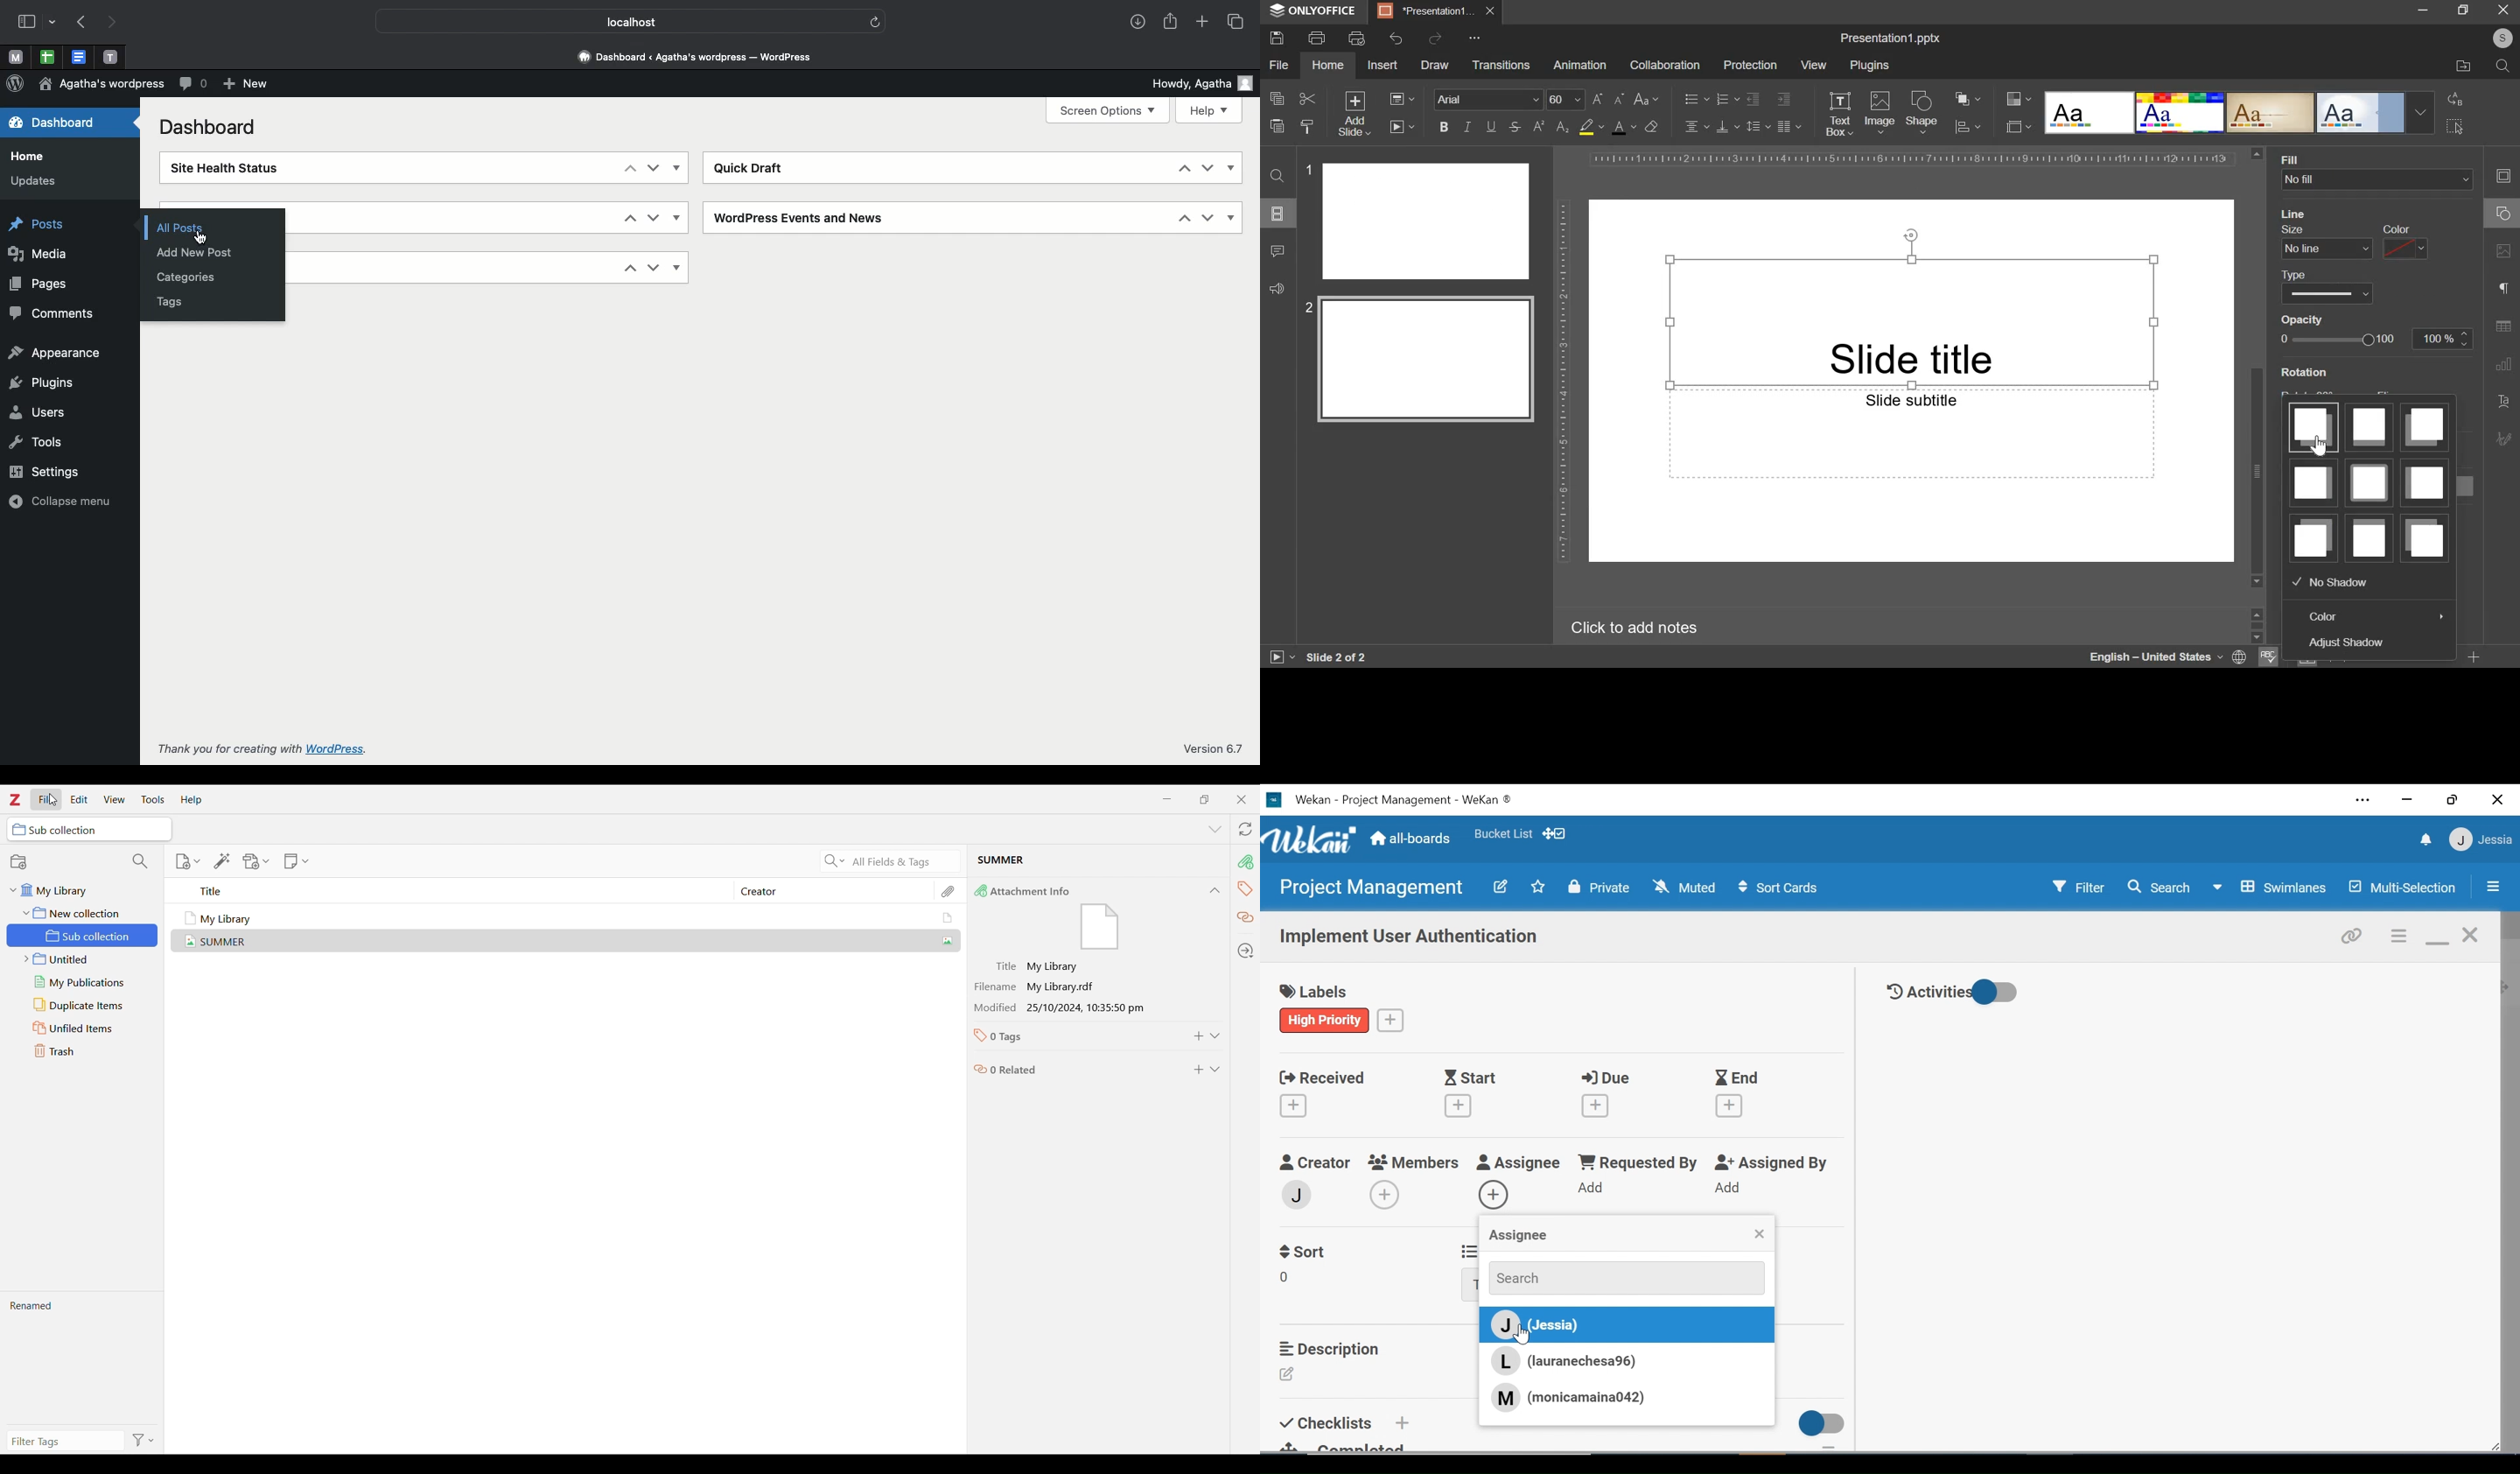 This screenshot has width=2520, height=1484. What do you see at coordinates (1880, 111) in the screenshot?
I see `image` at bounding box center [1880, 111].